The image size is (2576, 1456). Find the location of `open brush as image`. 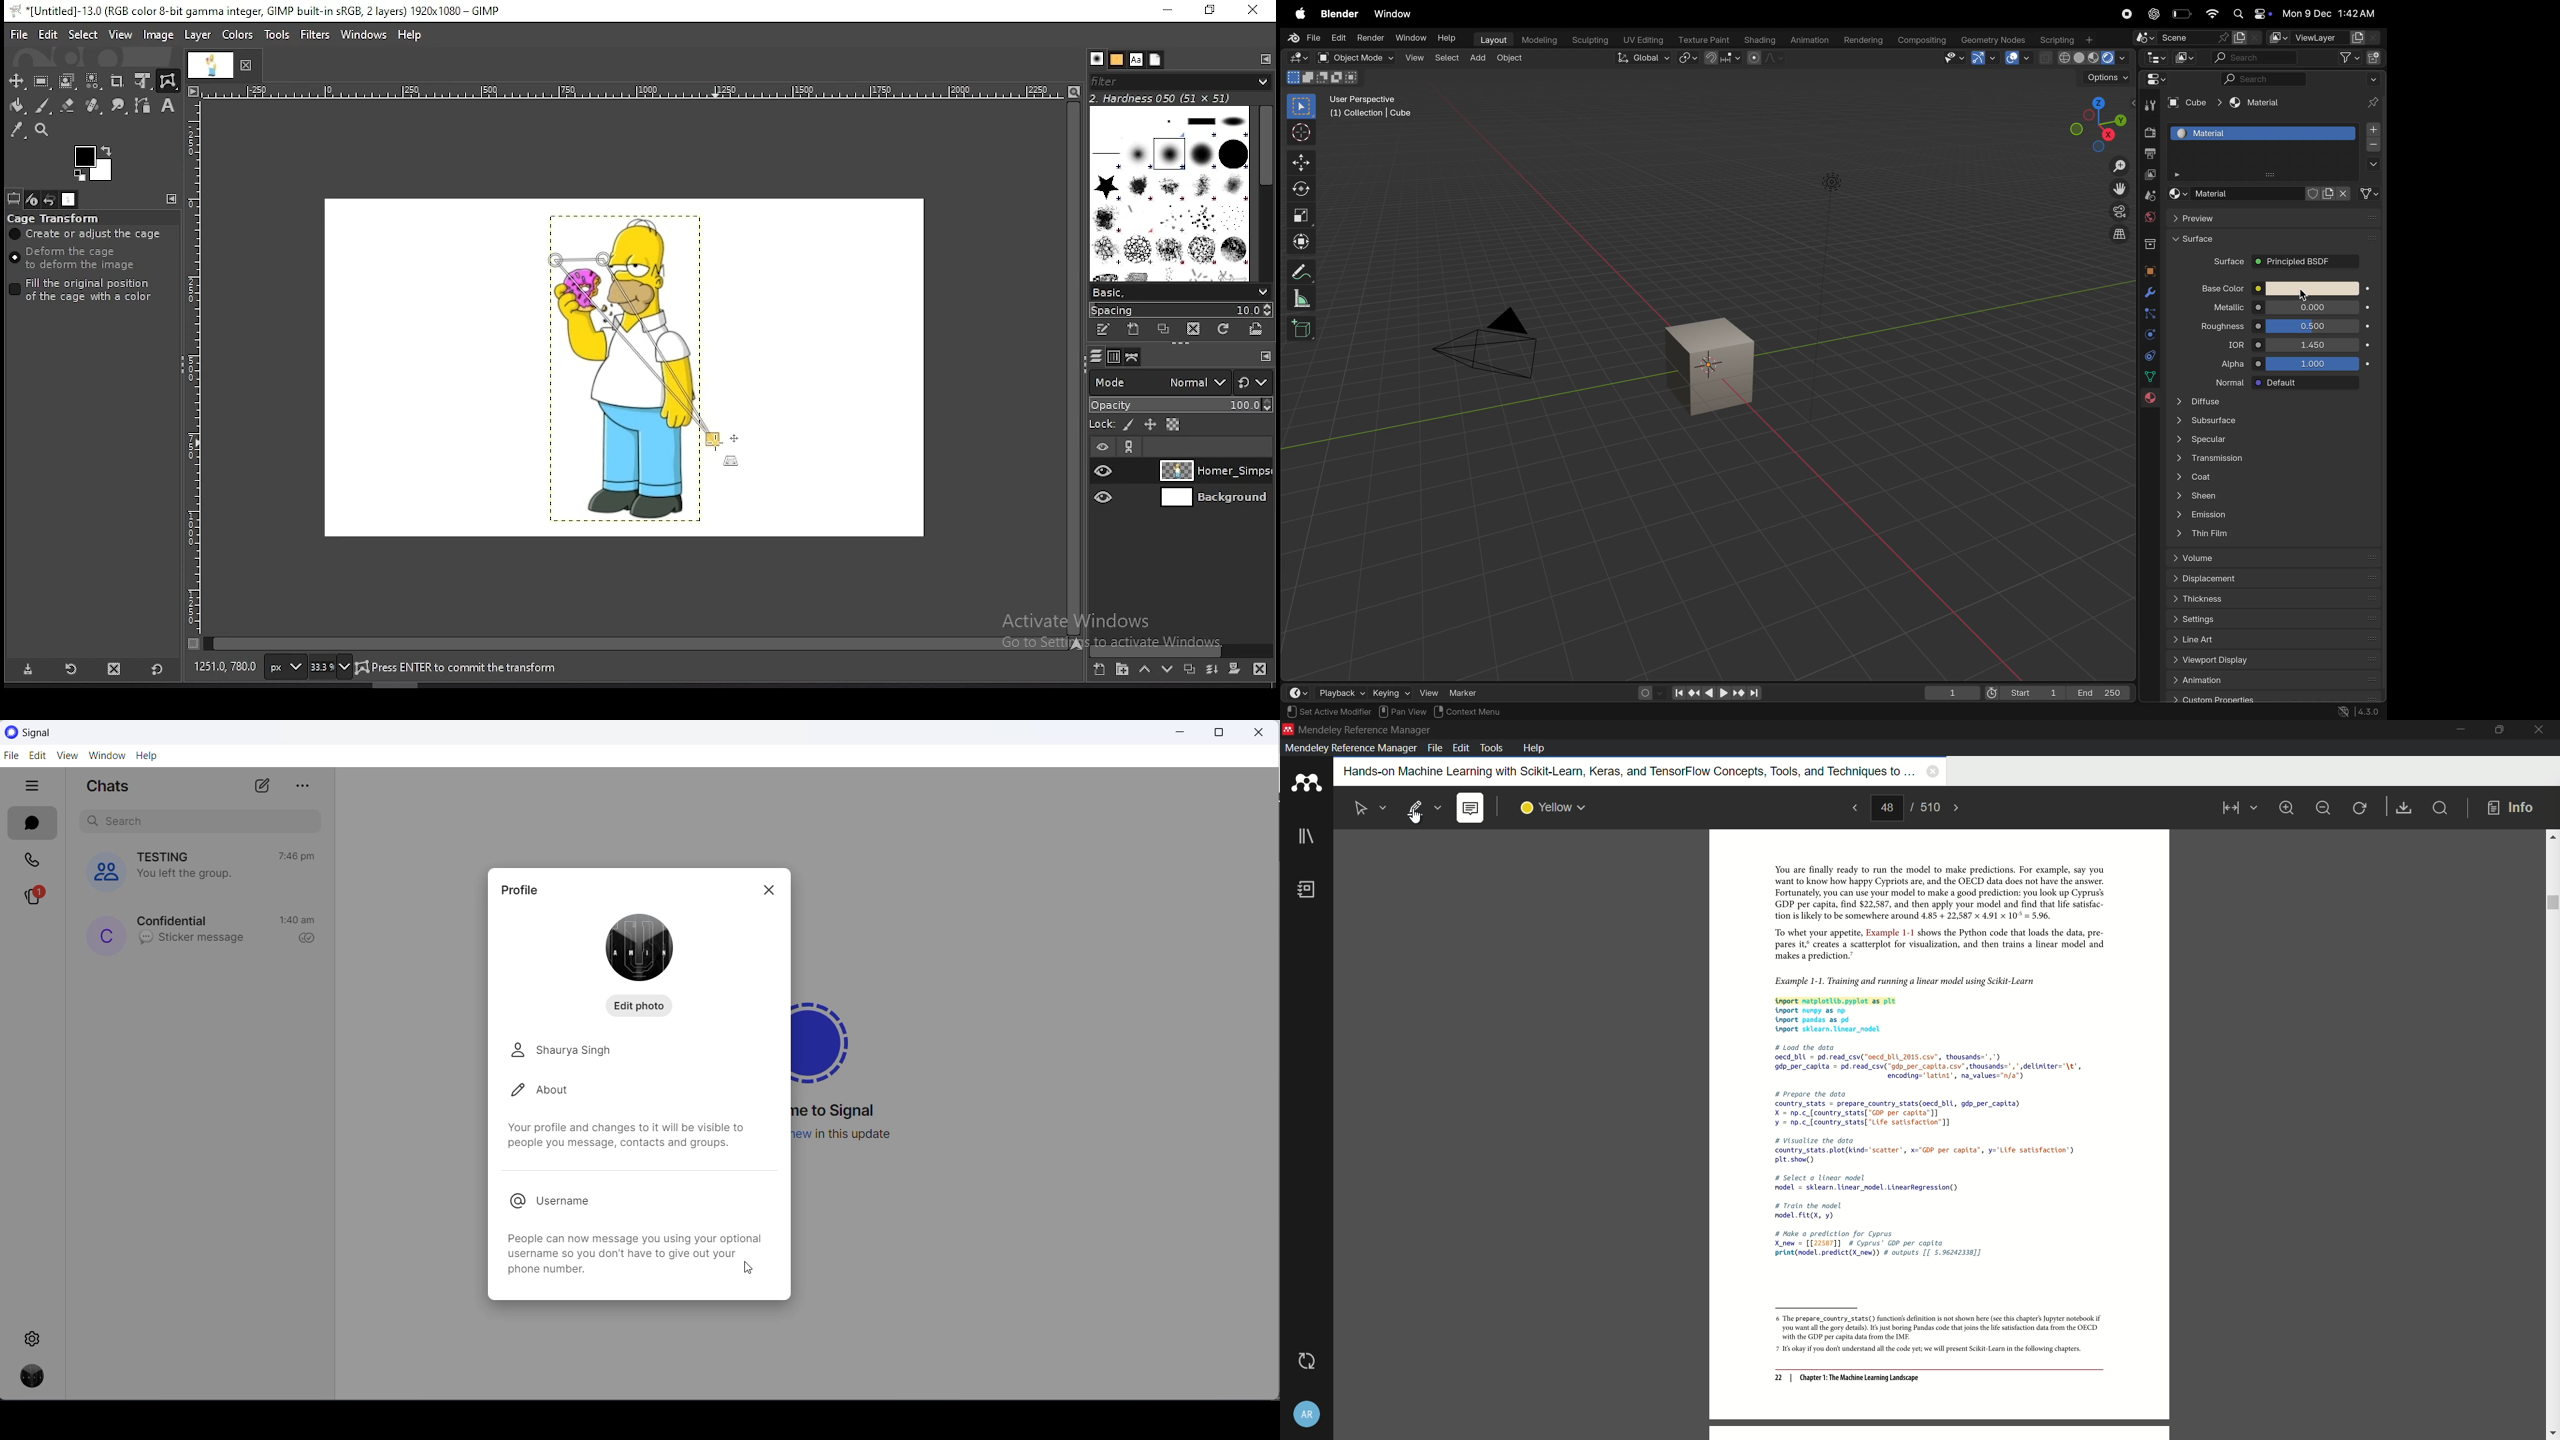

open brush as image is located at coordinates (1256, 328).